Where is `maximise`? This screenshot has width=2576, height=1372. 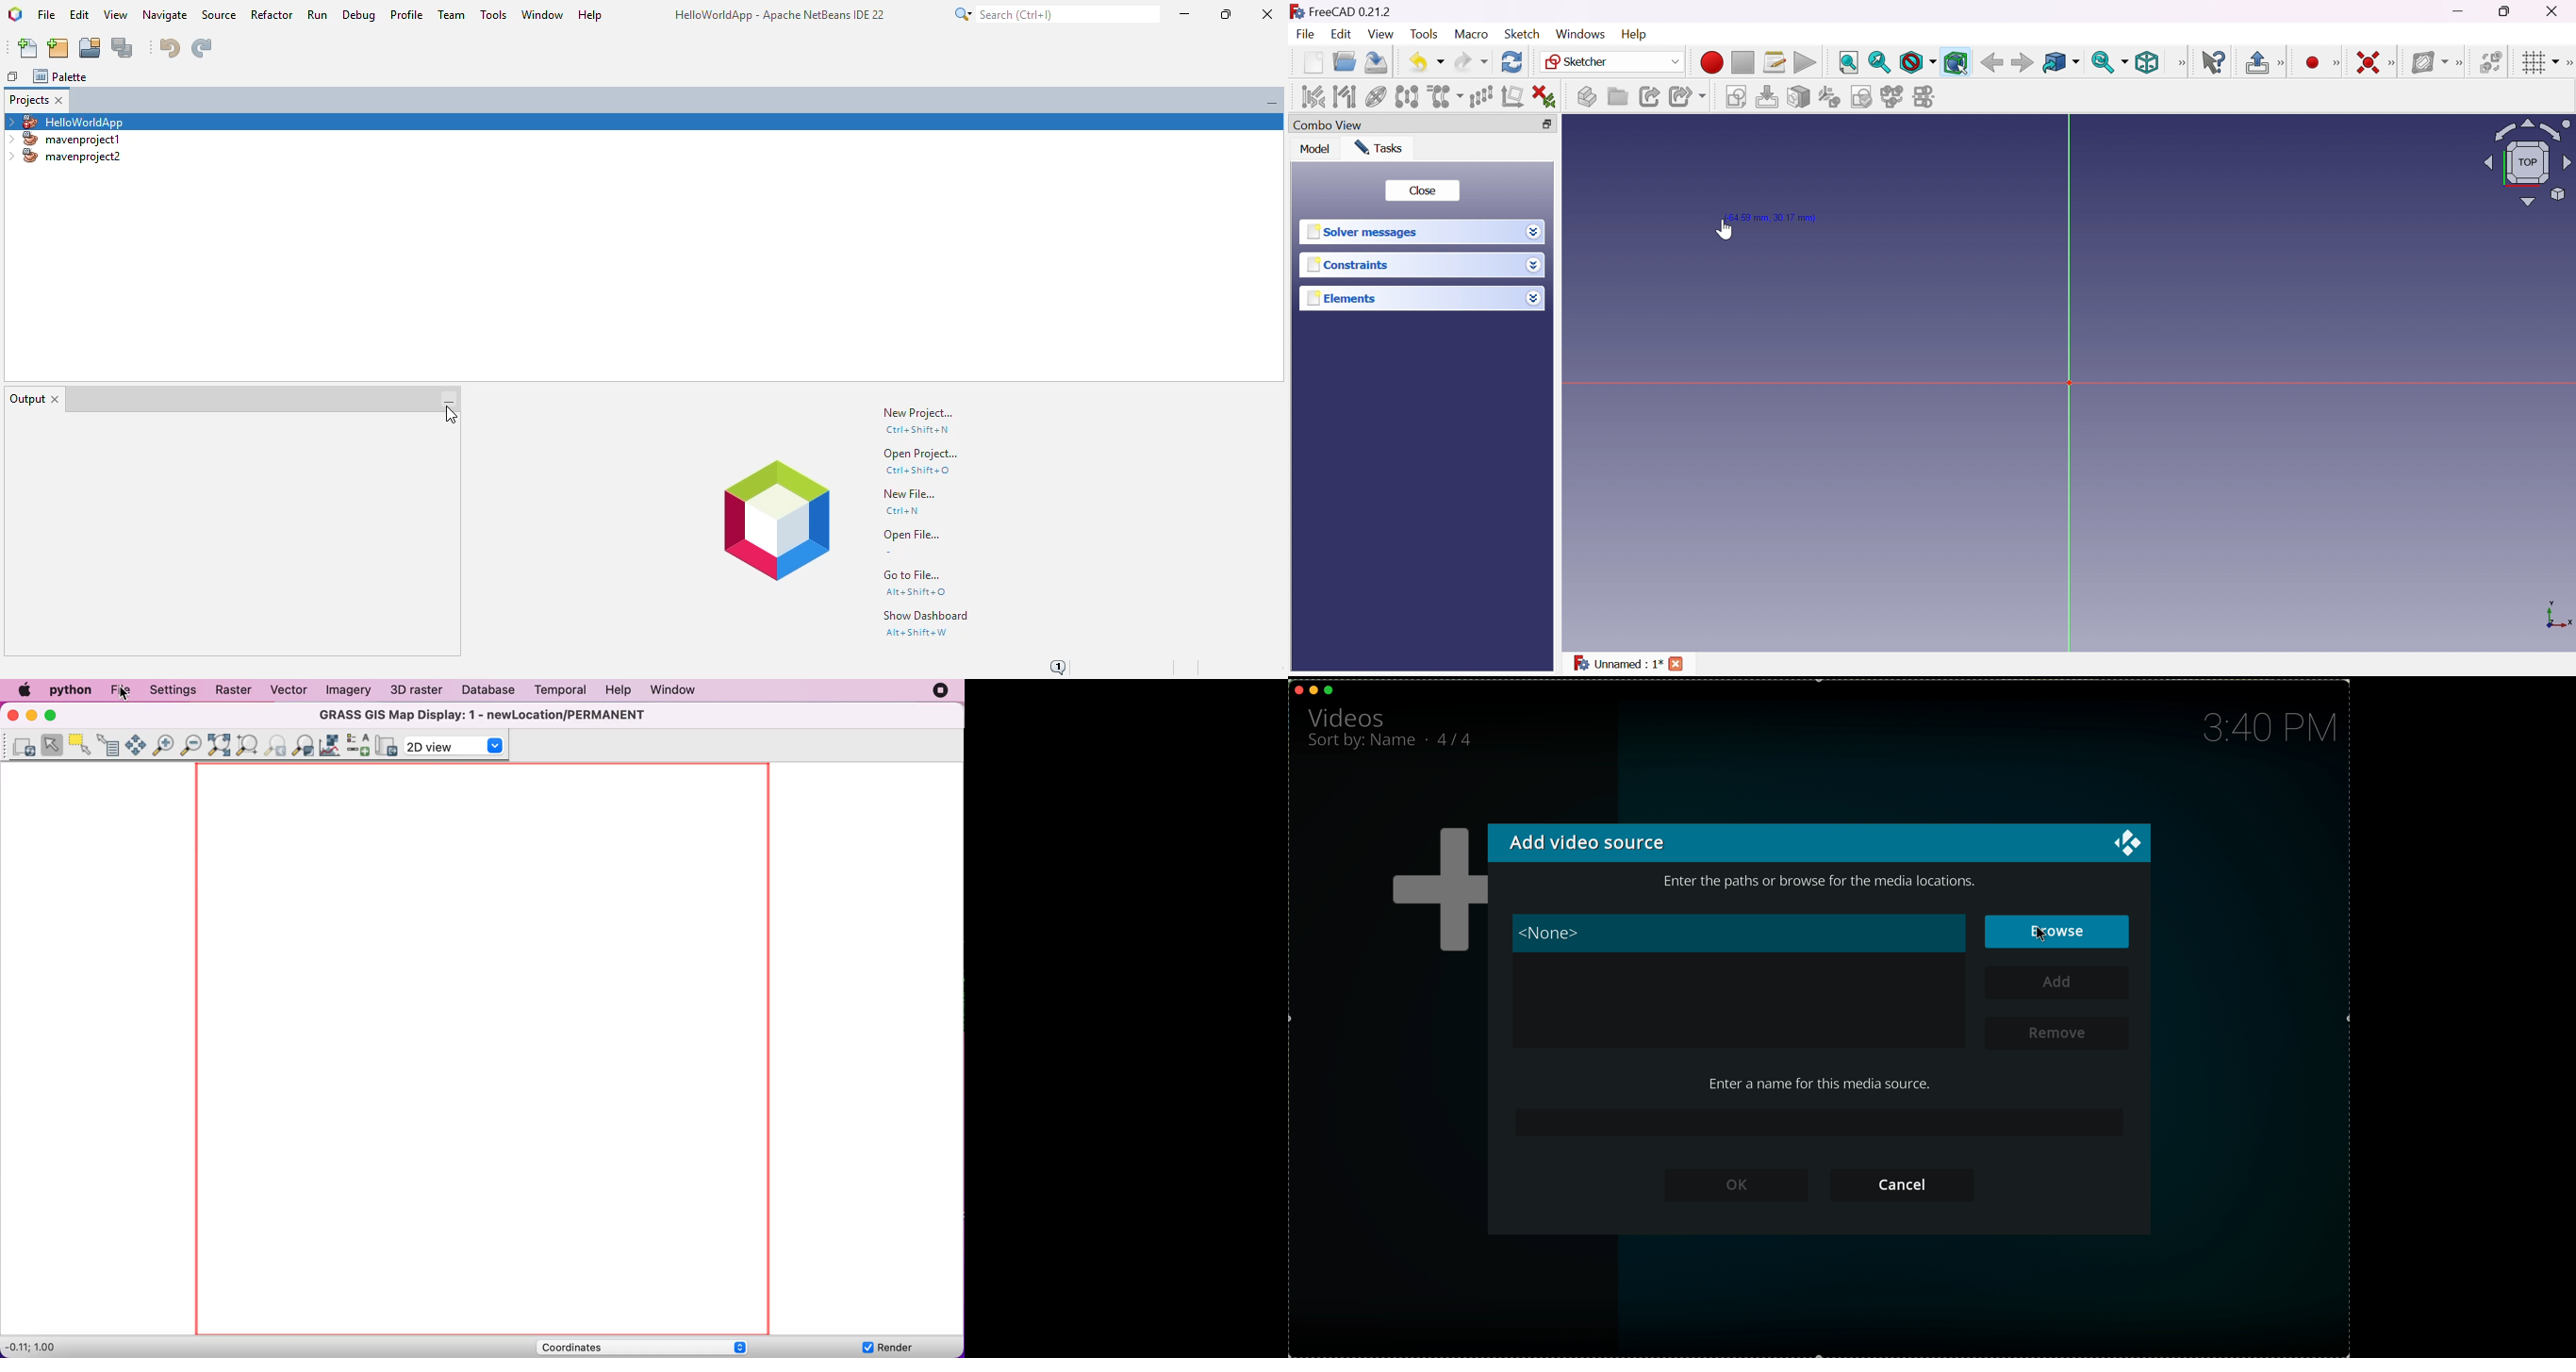
maximise is located at coordinates (1329, 690).